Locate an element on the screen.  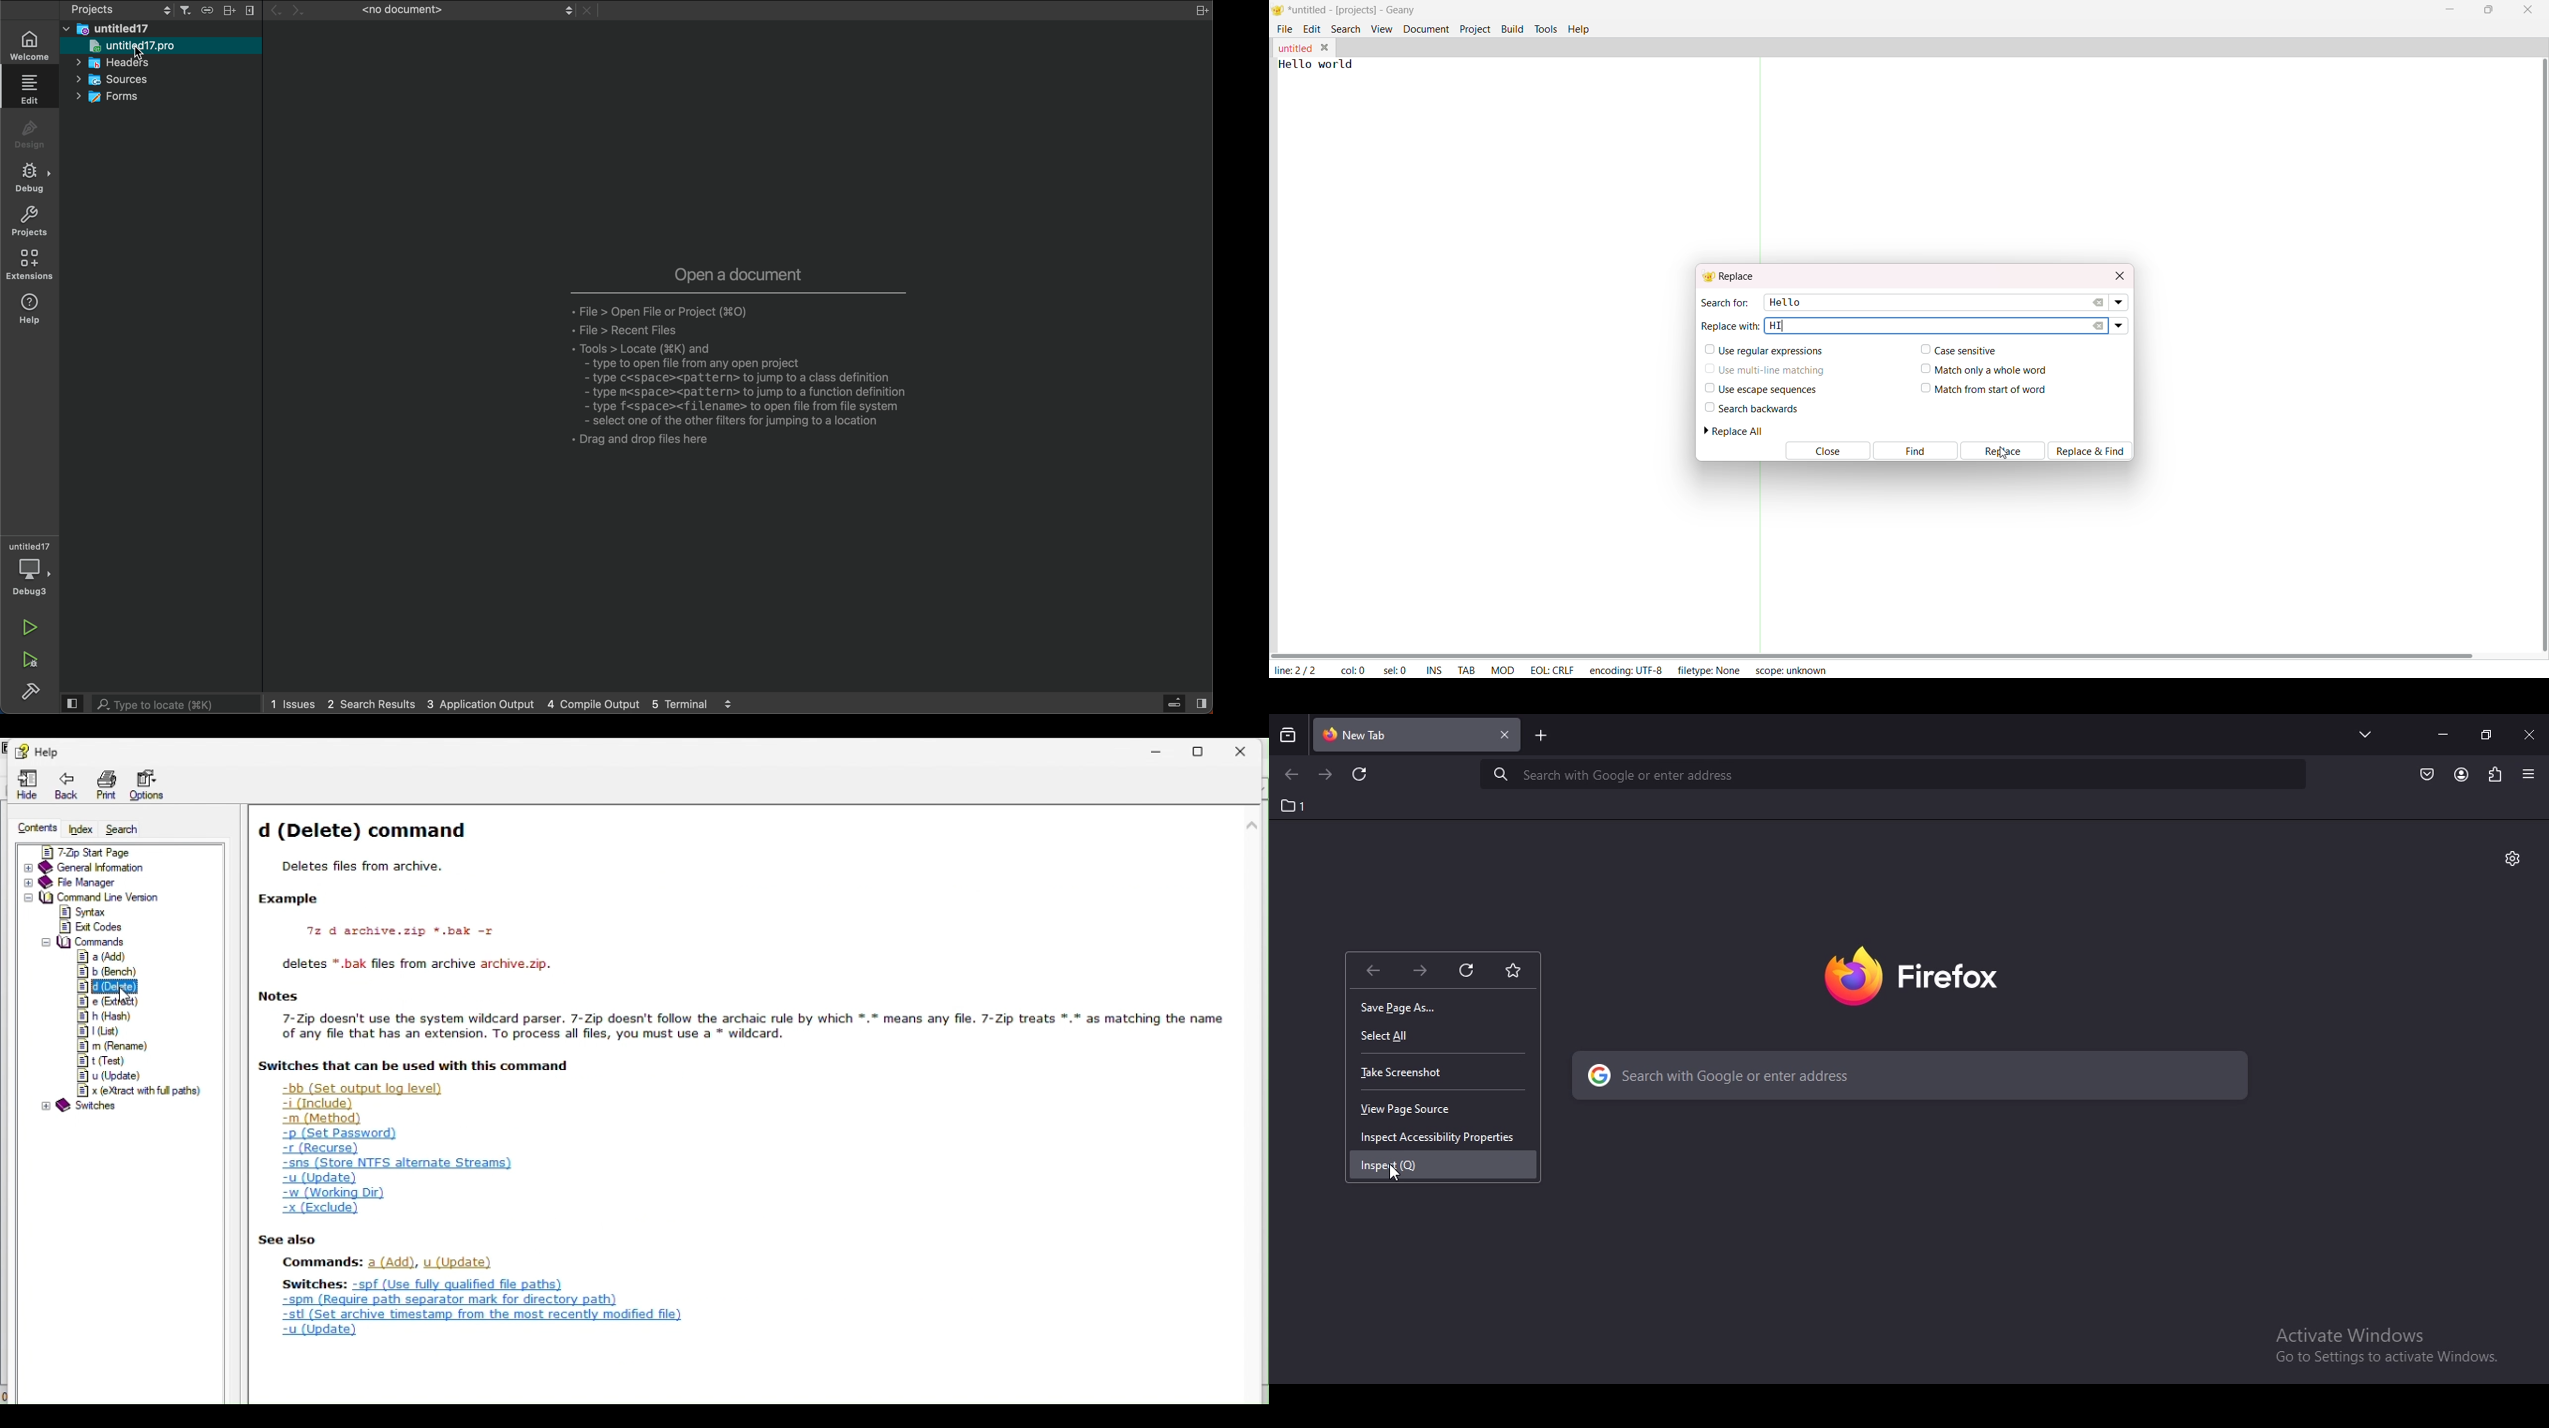
reload this page is located at coordinates (1469, 971).